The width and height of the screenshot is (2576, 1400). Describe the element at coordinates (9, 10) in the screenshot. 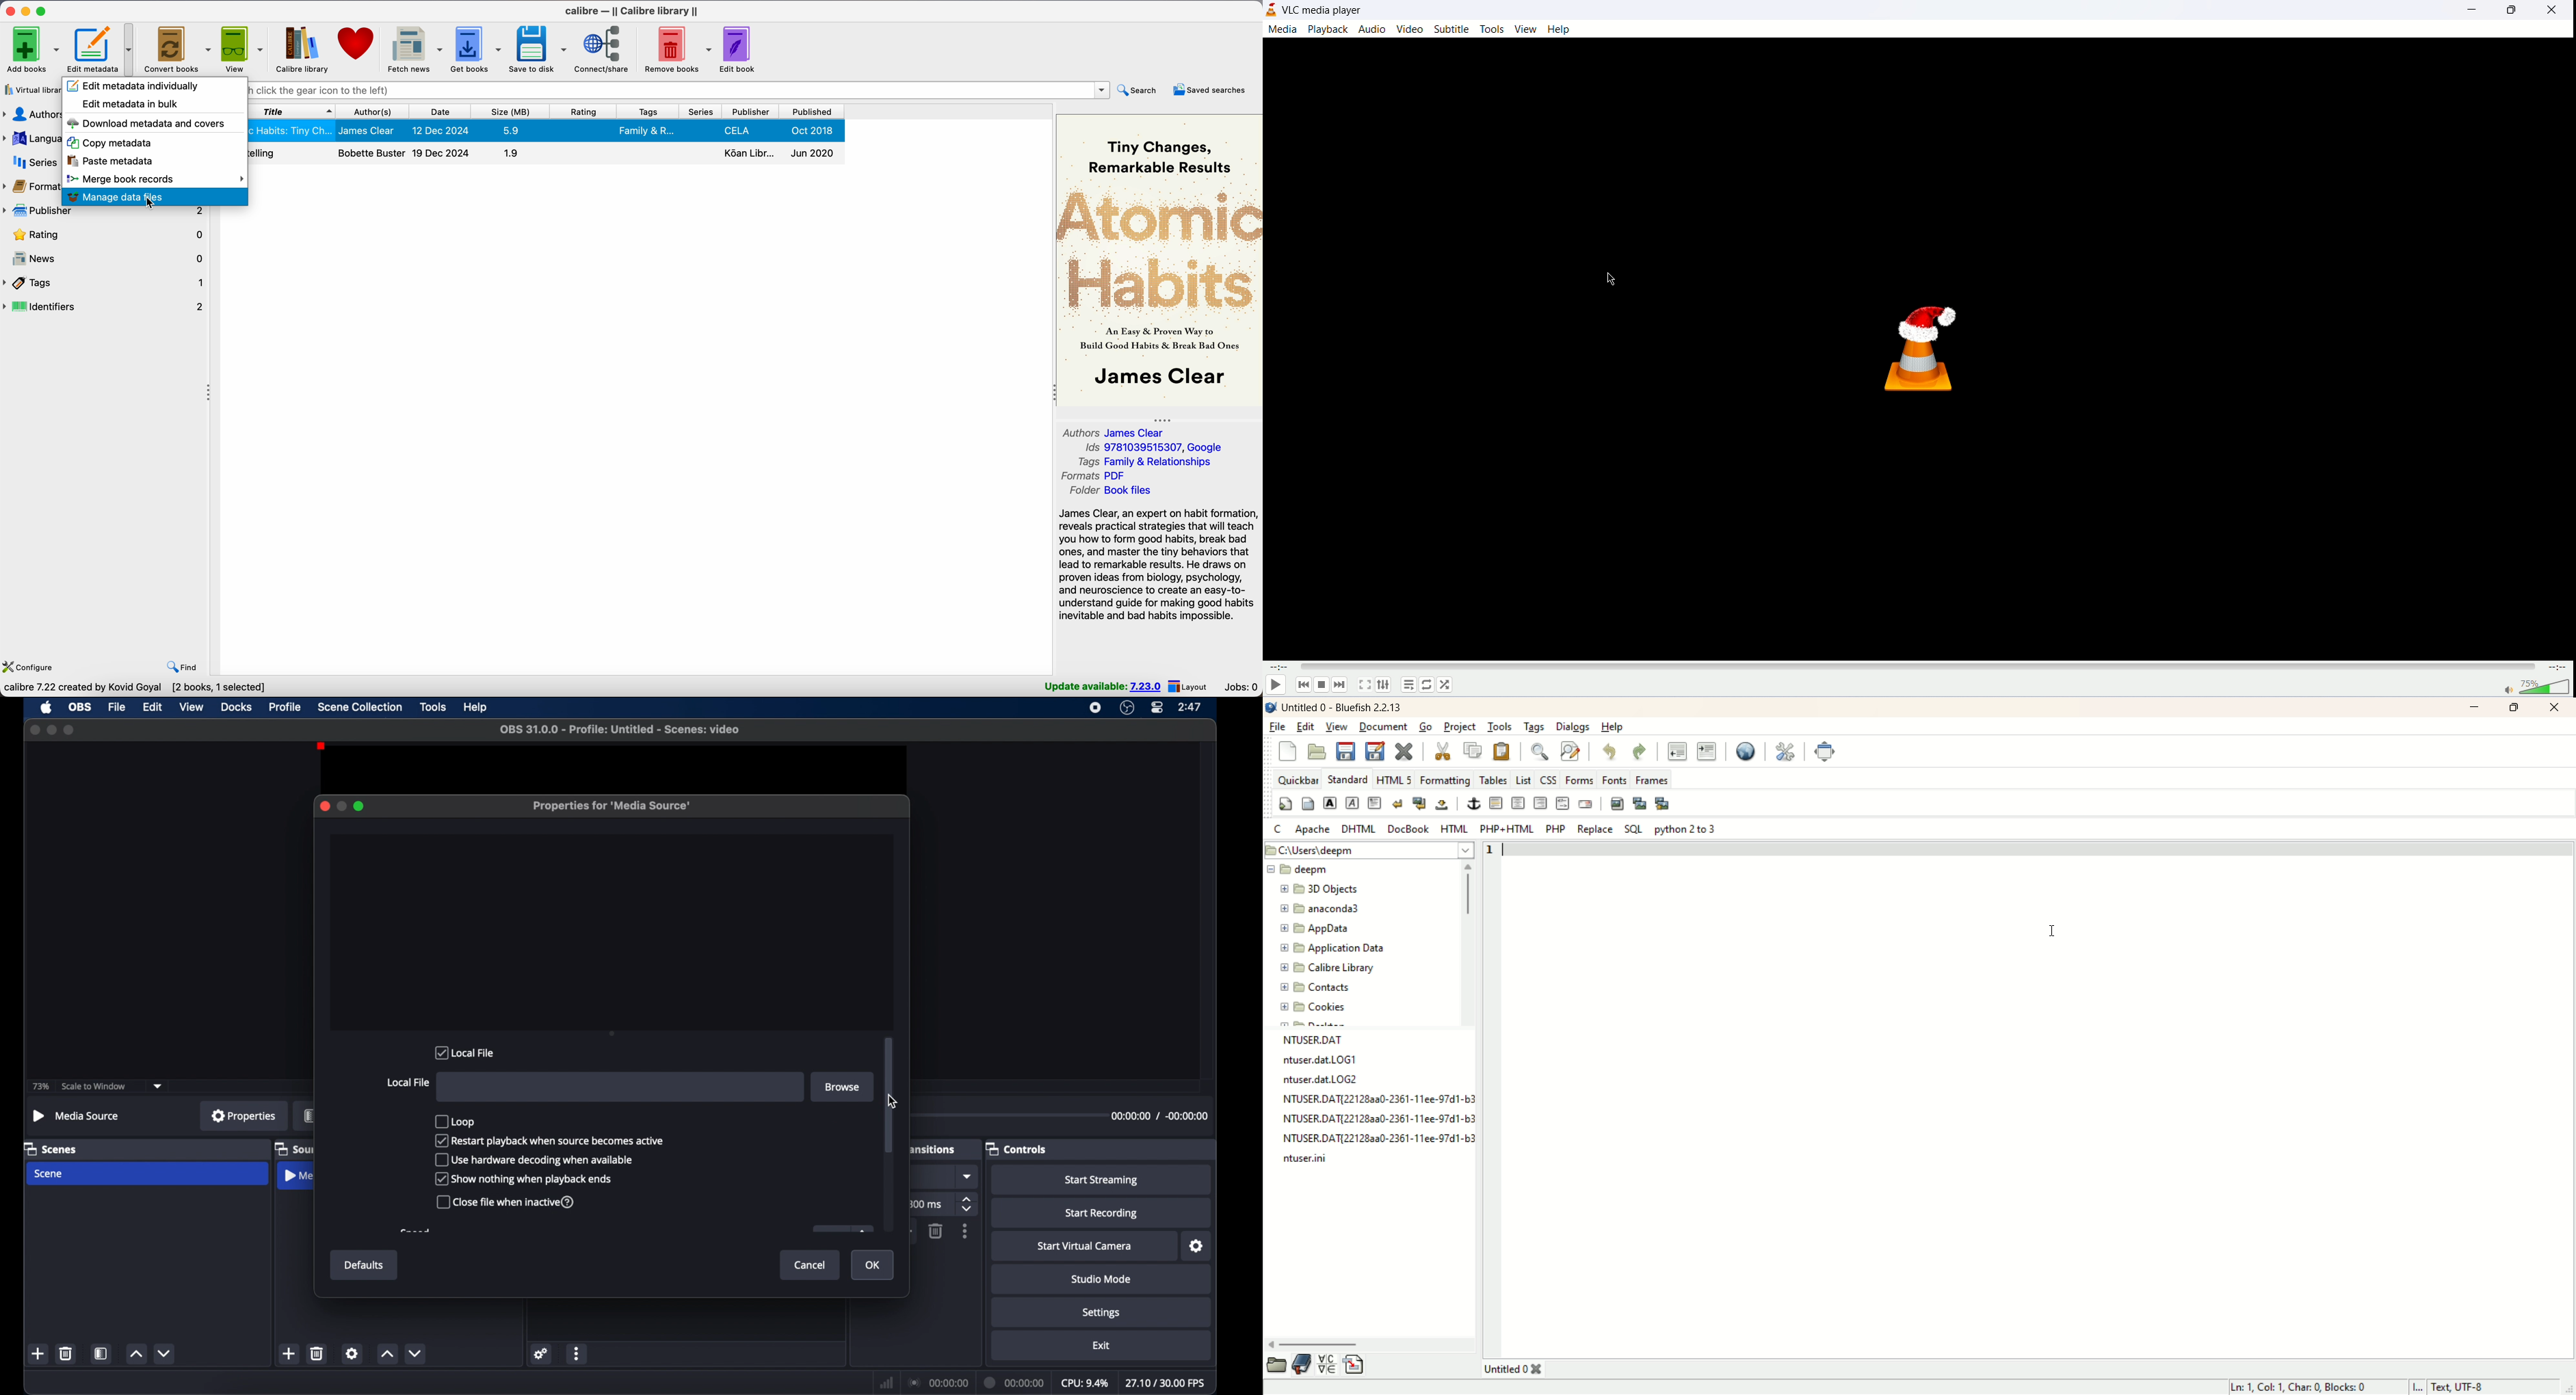

I see `close Calibre` at that location.